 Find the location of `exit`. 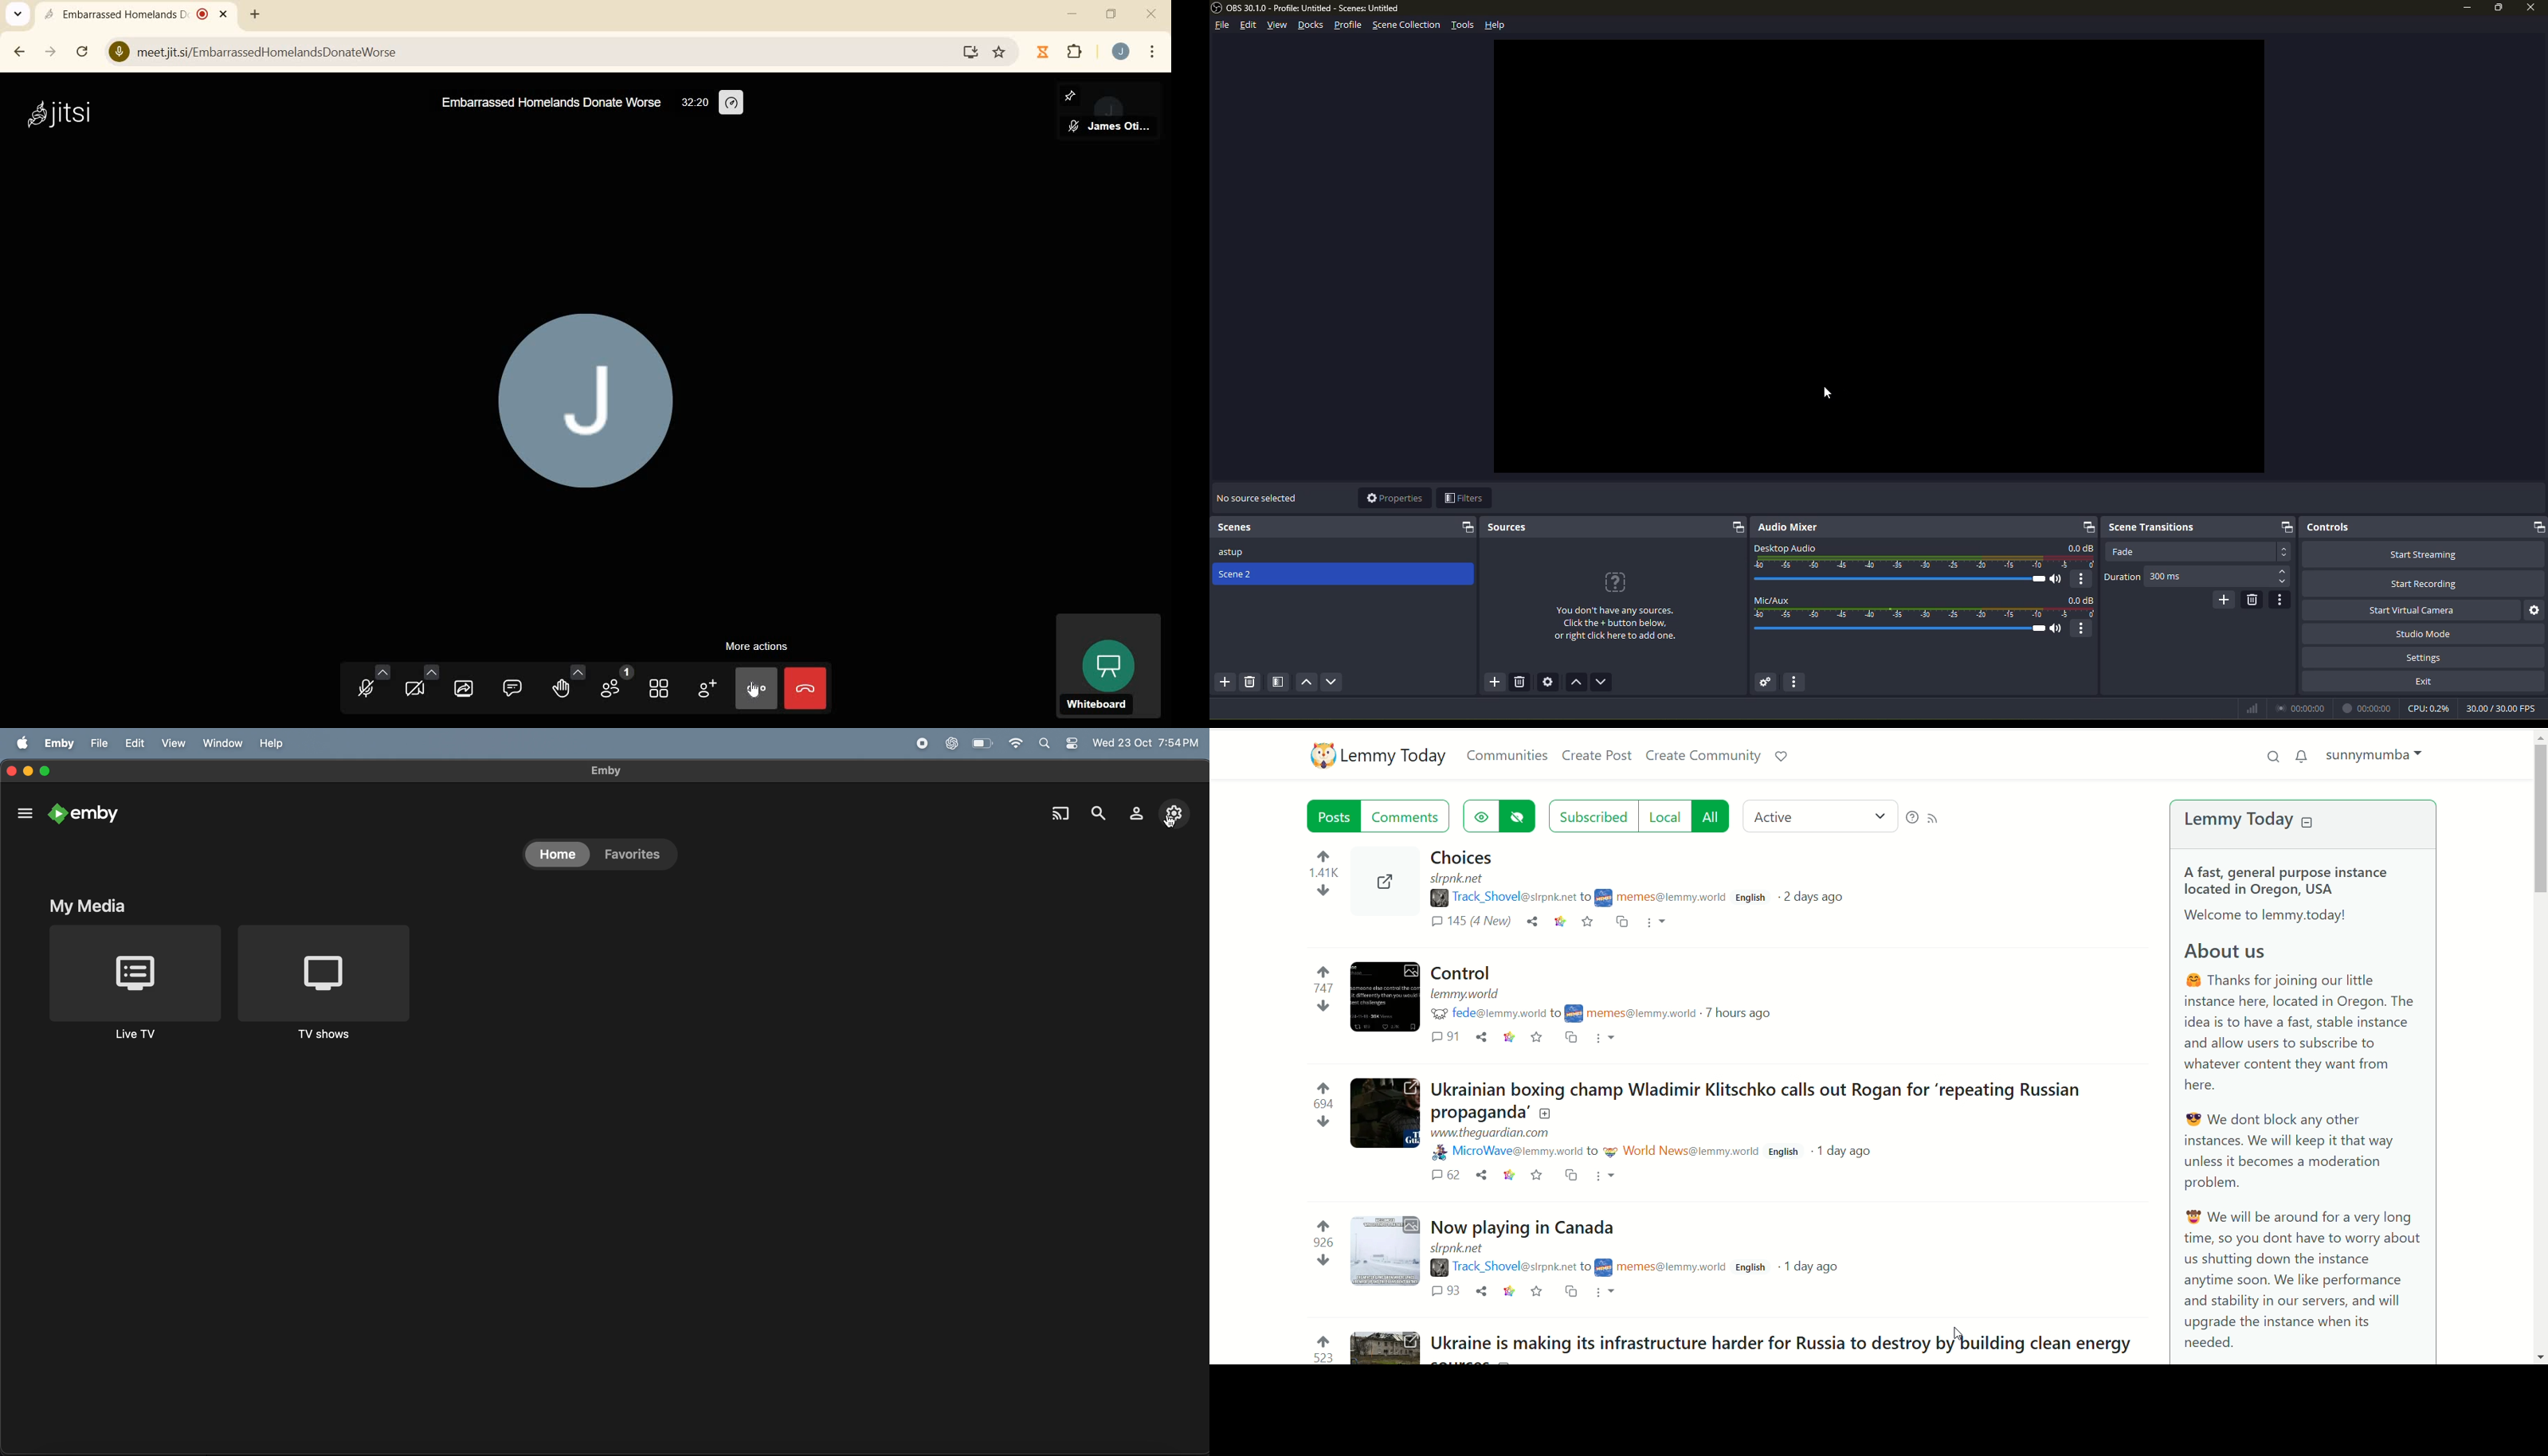

exit is located at coordinates (2425, 682).